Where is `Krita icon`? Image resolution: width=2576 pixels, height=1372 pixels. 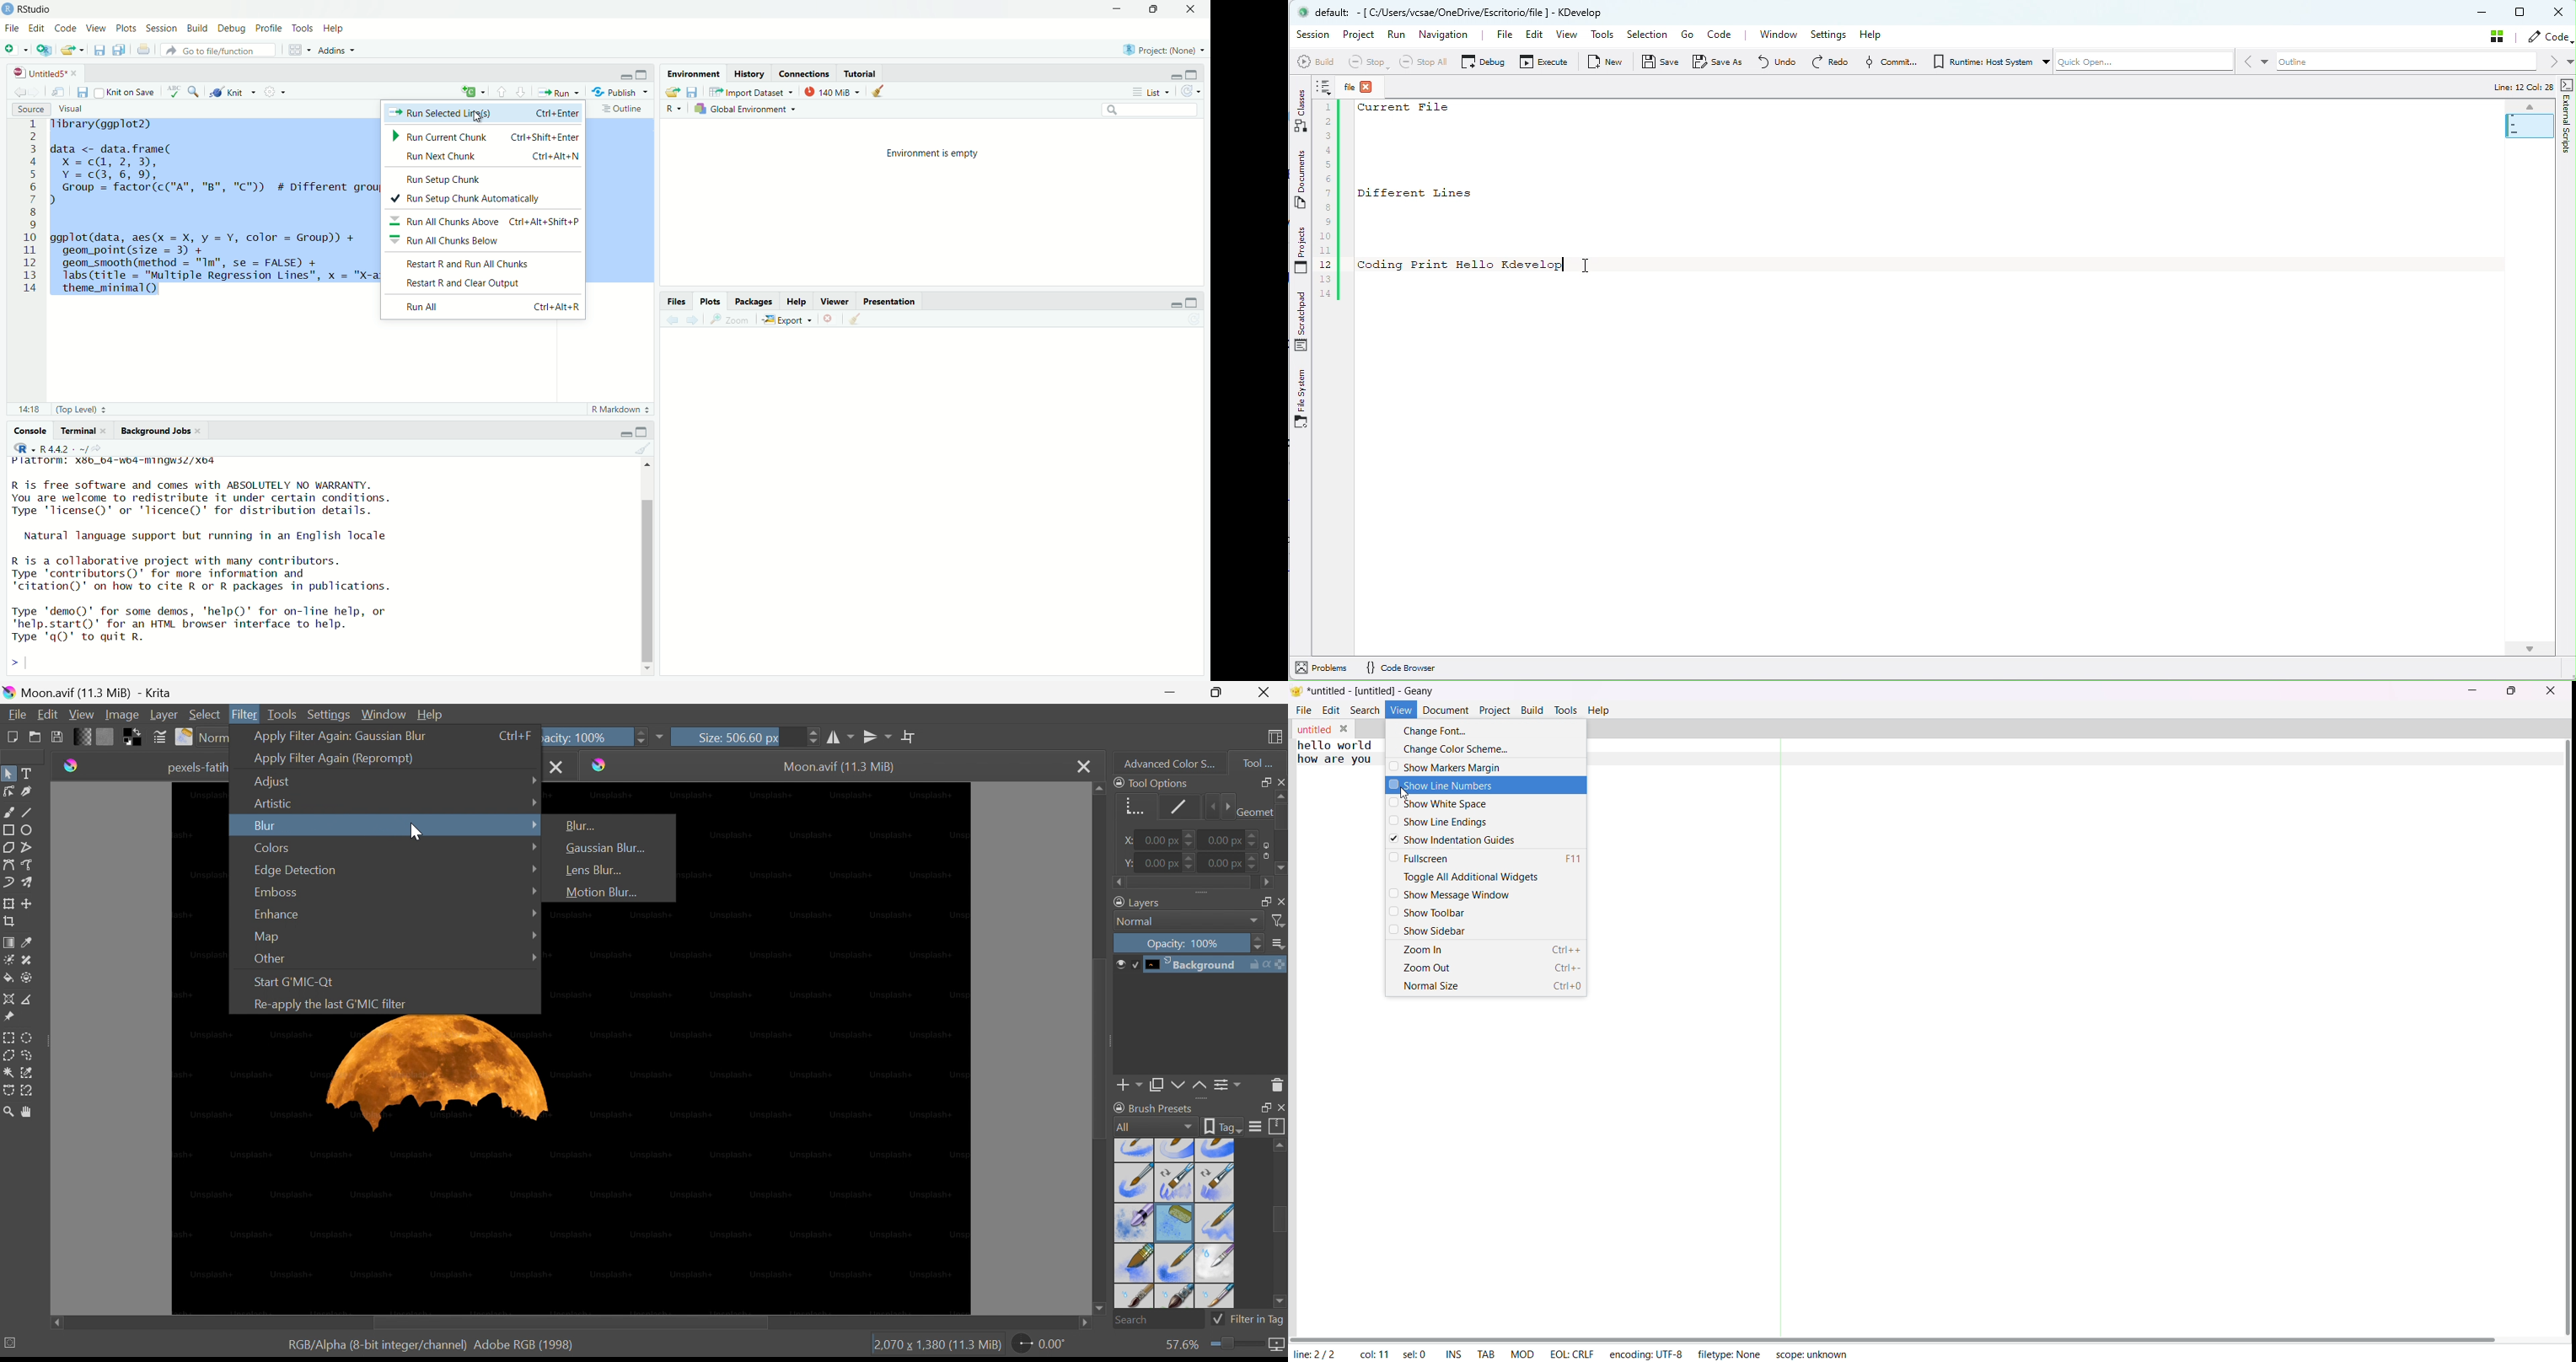 Krita icon is located at coordinates (602, 765).